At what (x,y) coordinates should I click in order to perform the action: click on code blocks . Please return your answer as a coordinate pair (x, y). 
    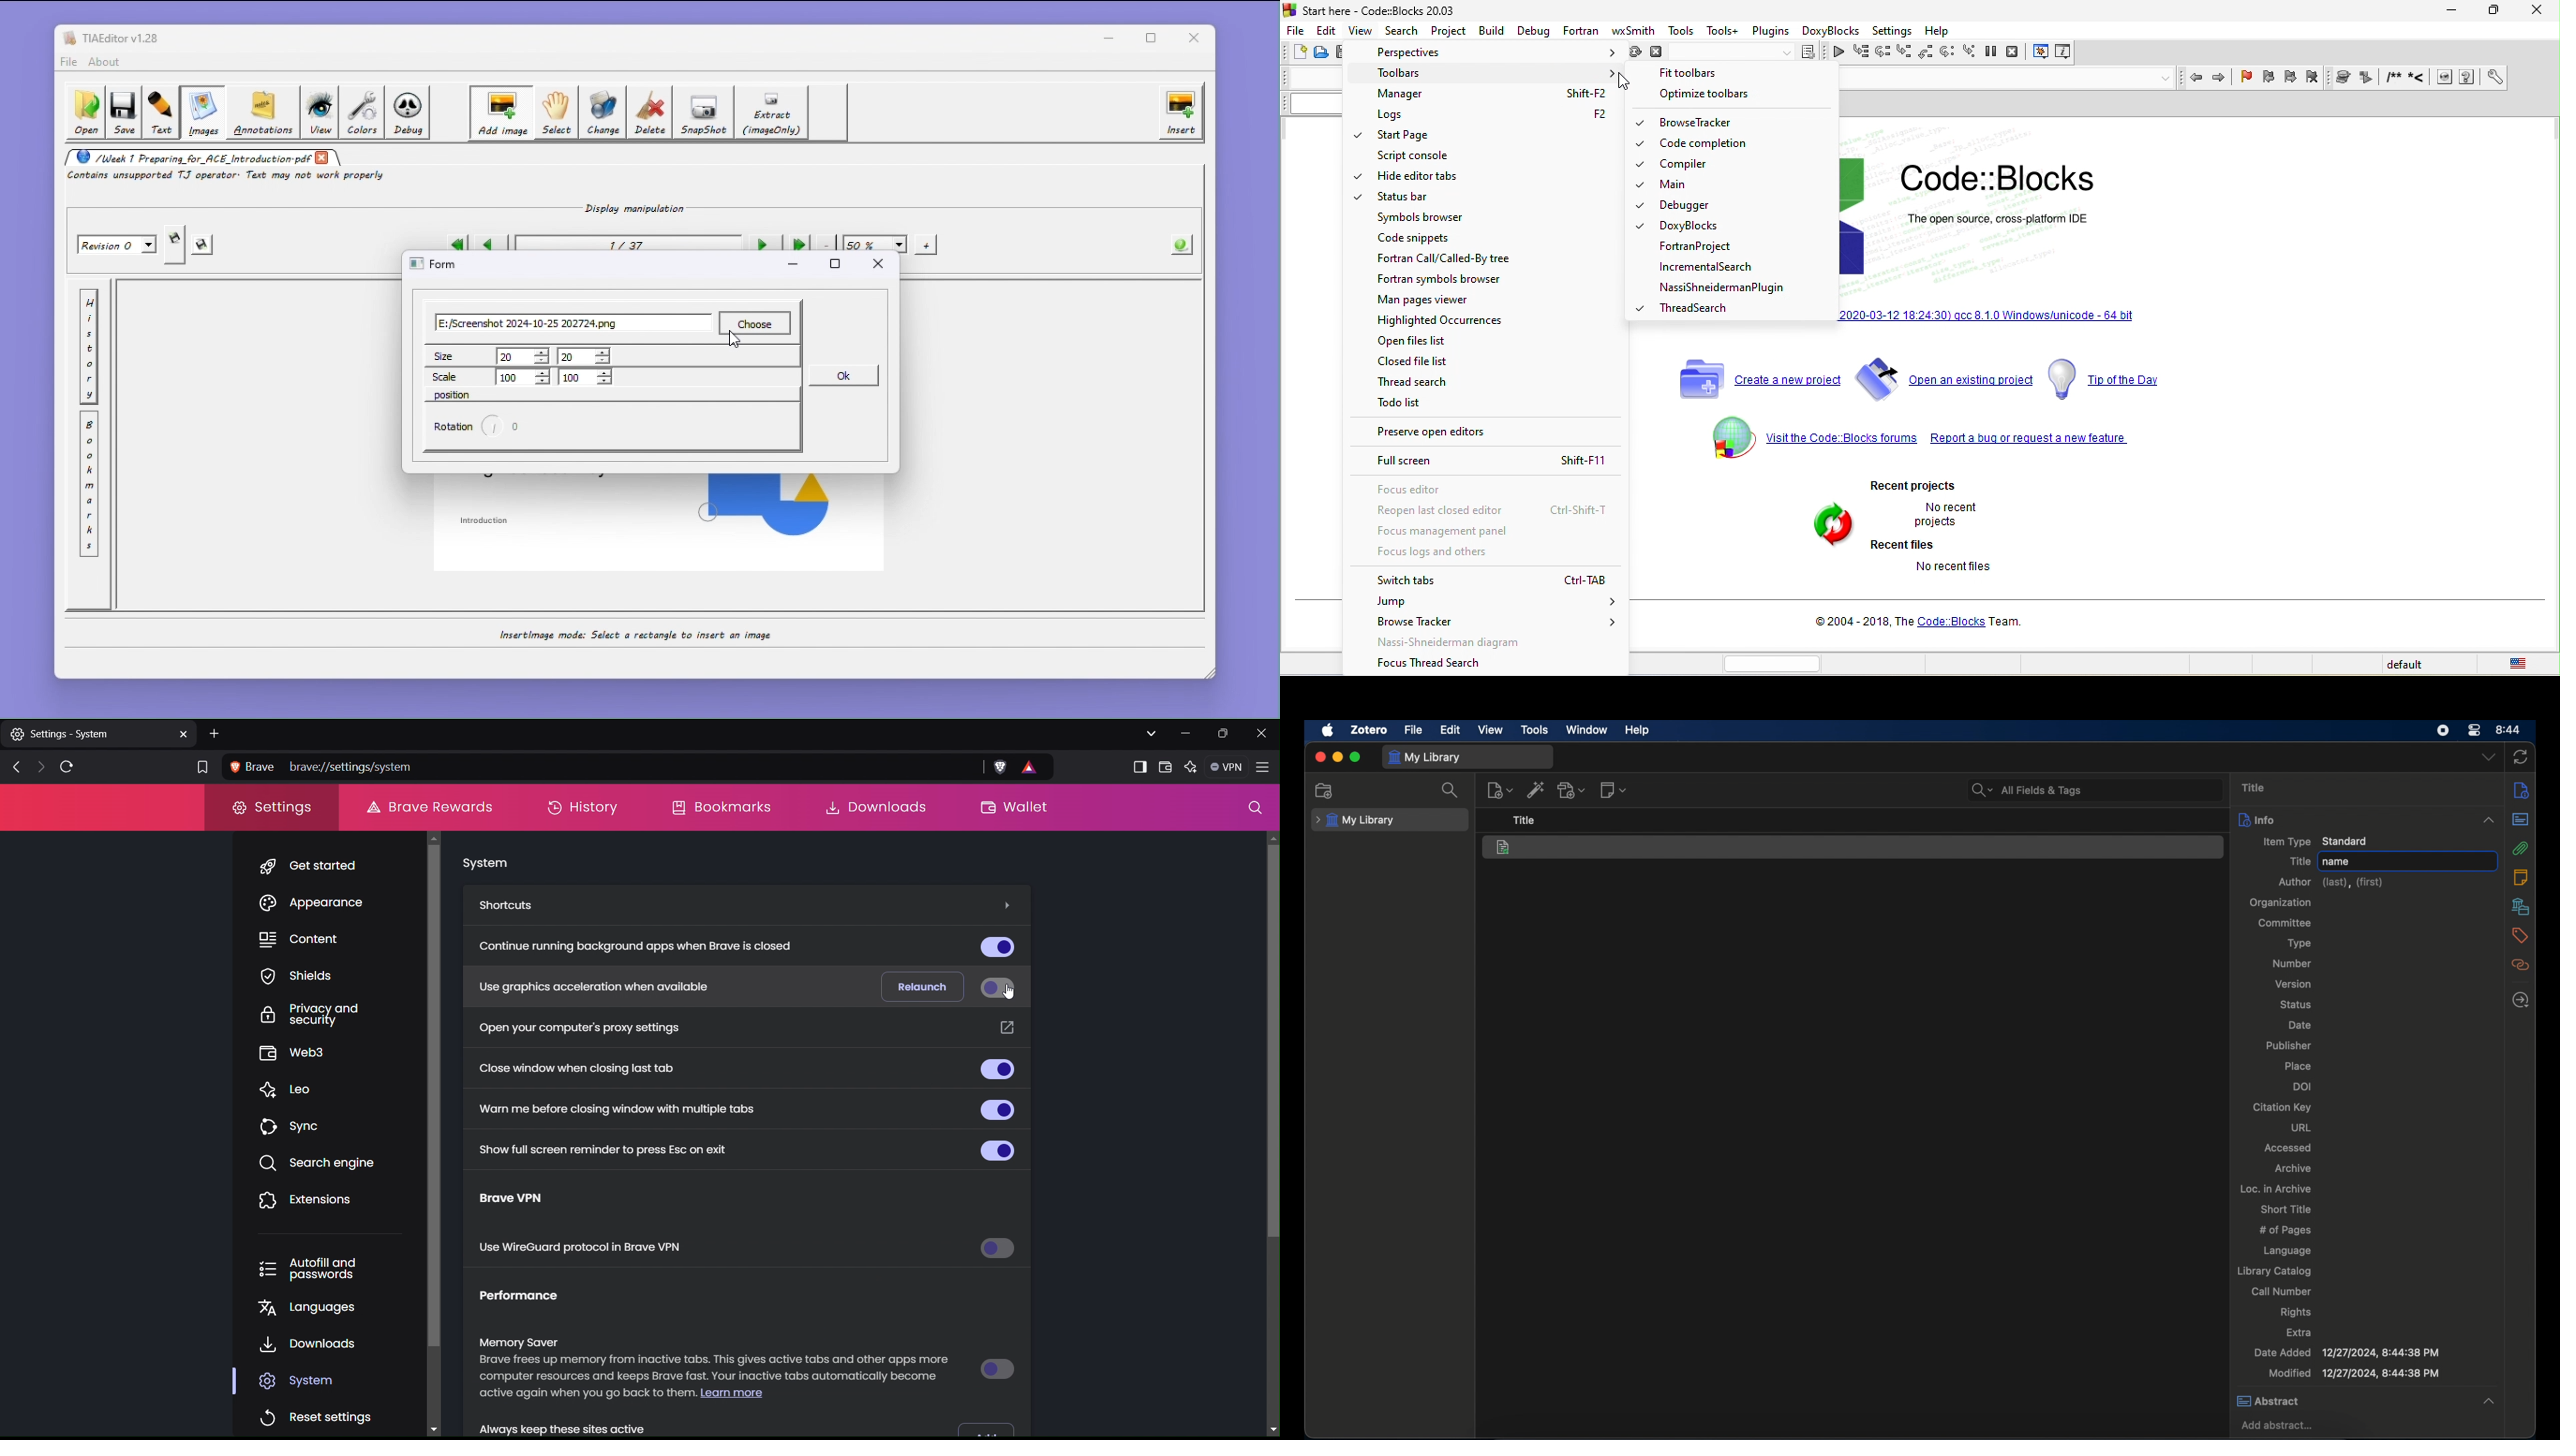
    Looking at the image, I should click on (2021, 176).